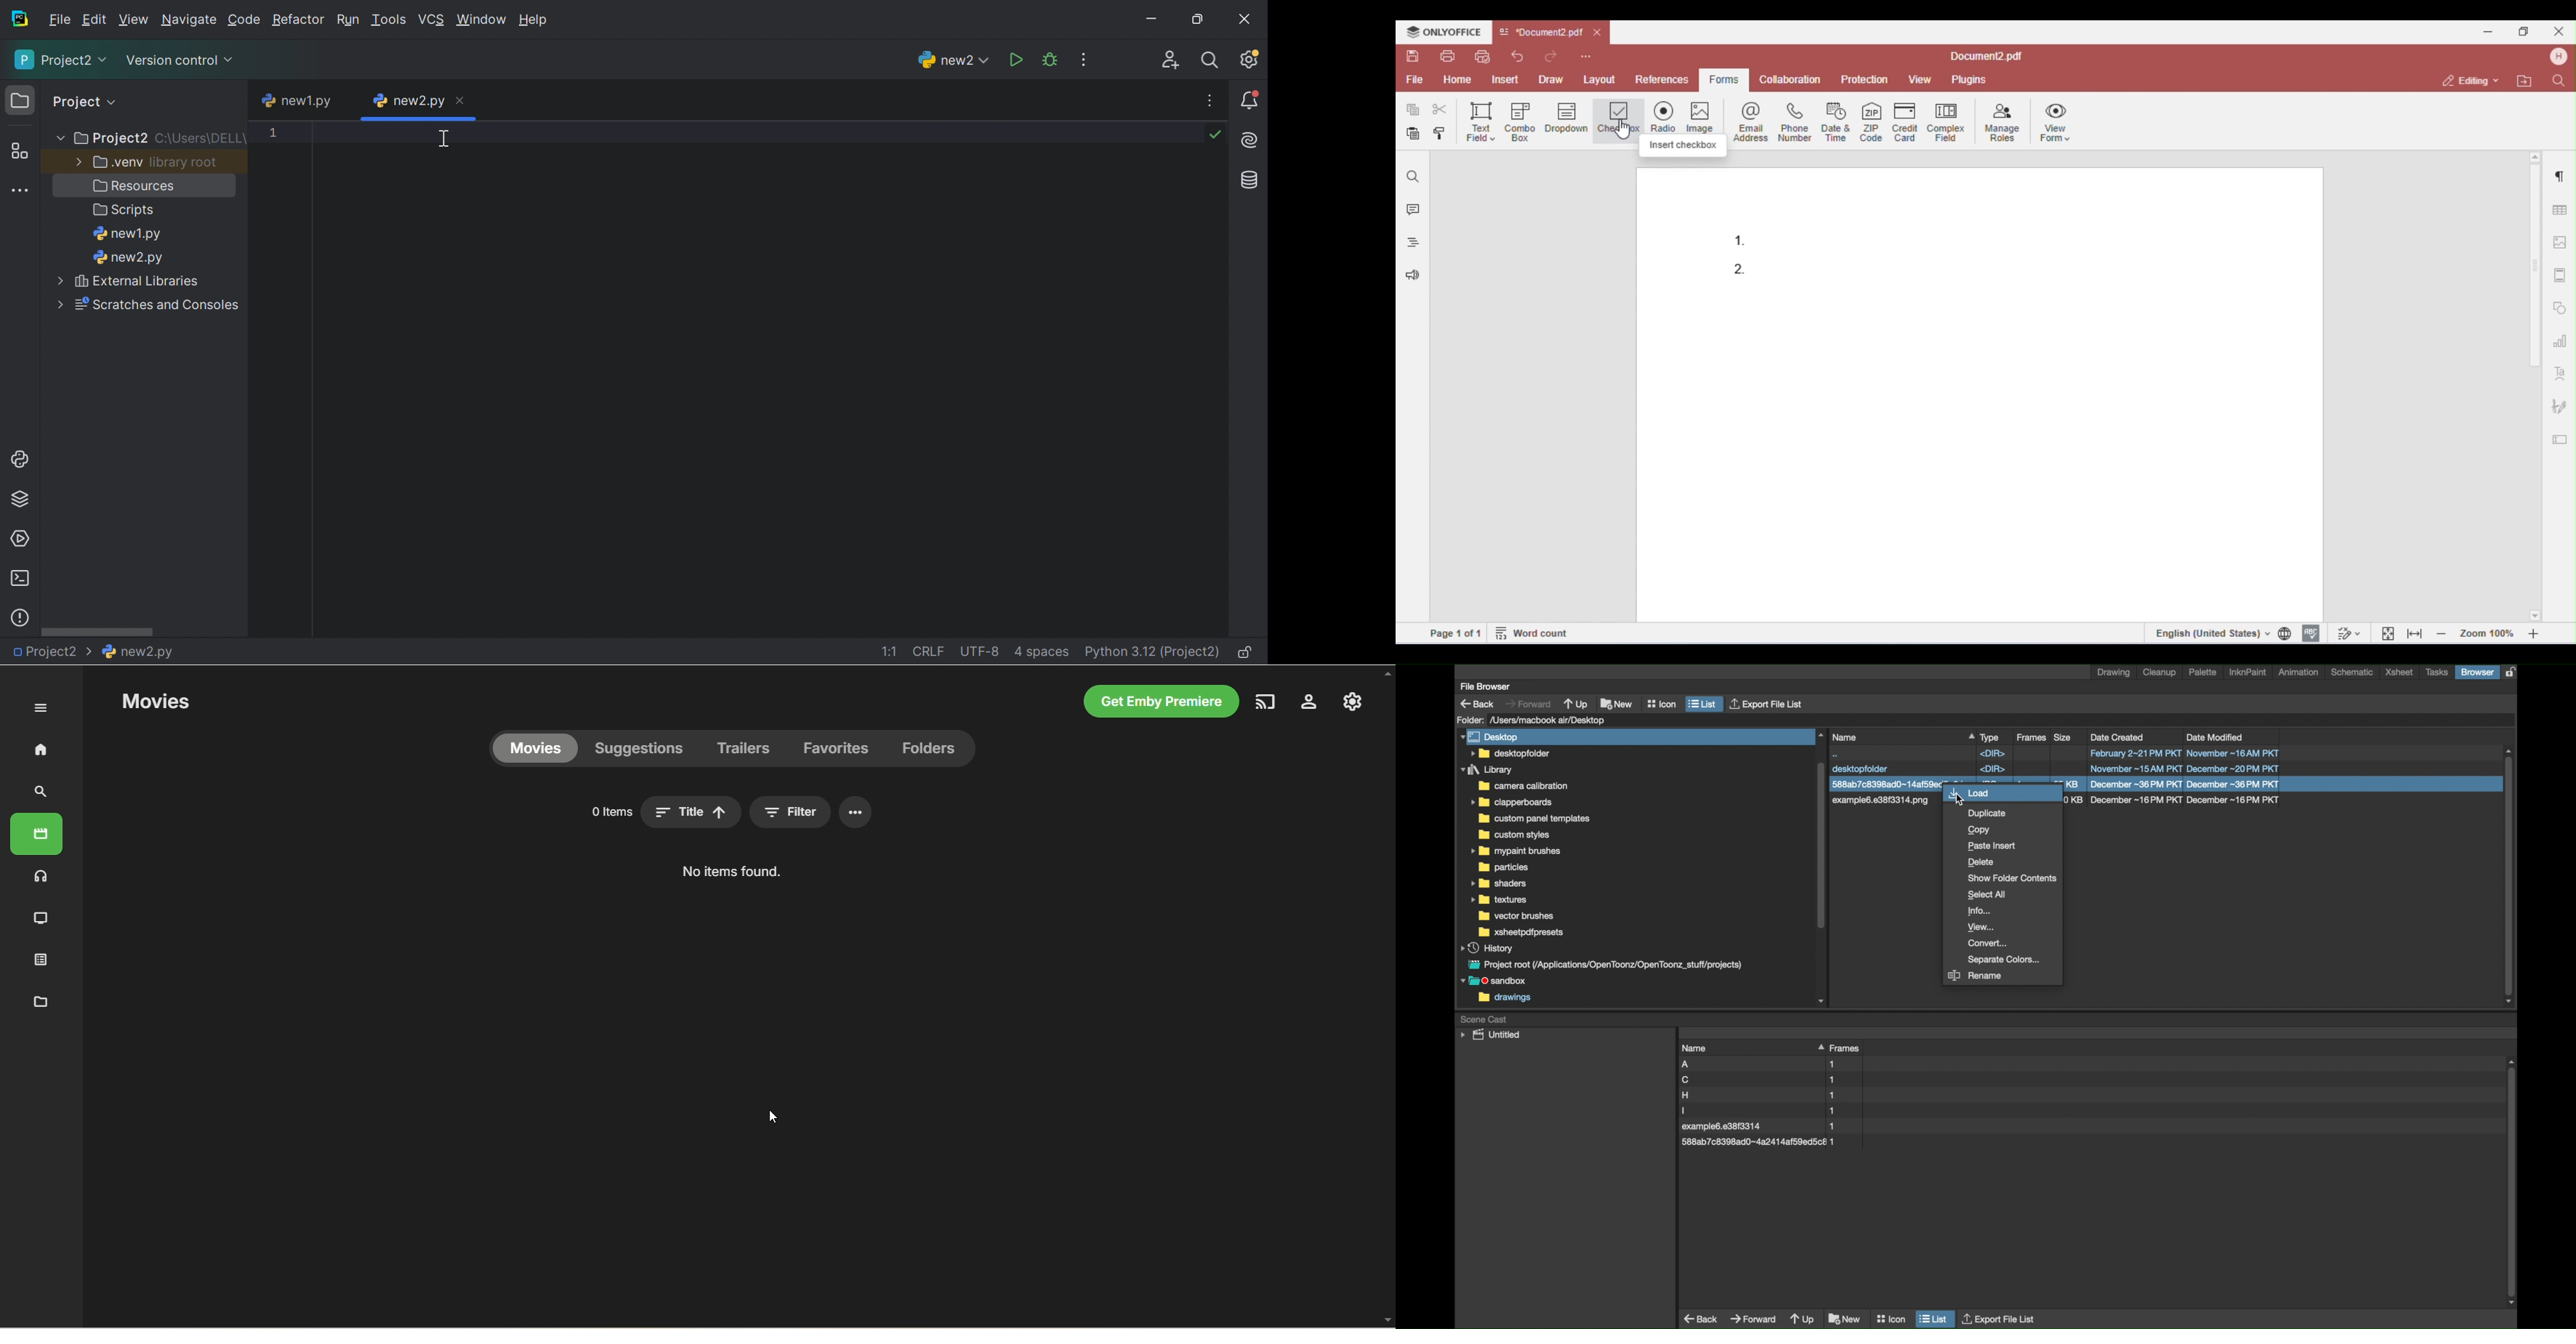 This screenshot has width=2576, height=1344. Describe the element at coordinates (351, 20) in the screenshot. I see `Run` at that location.